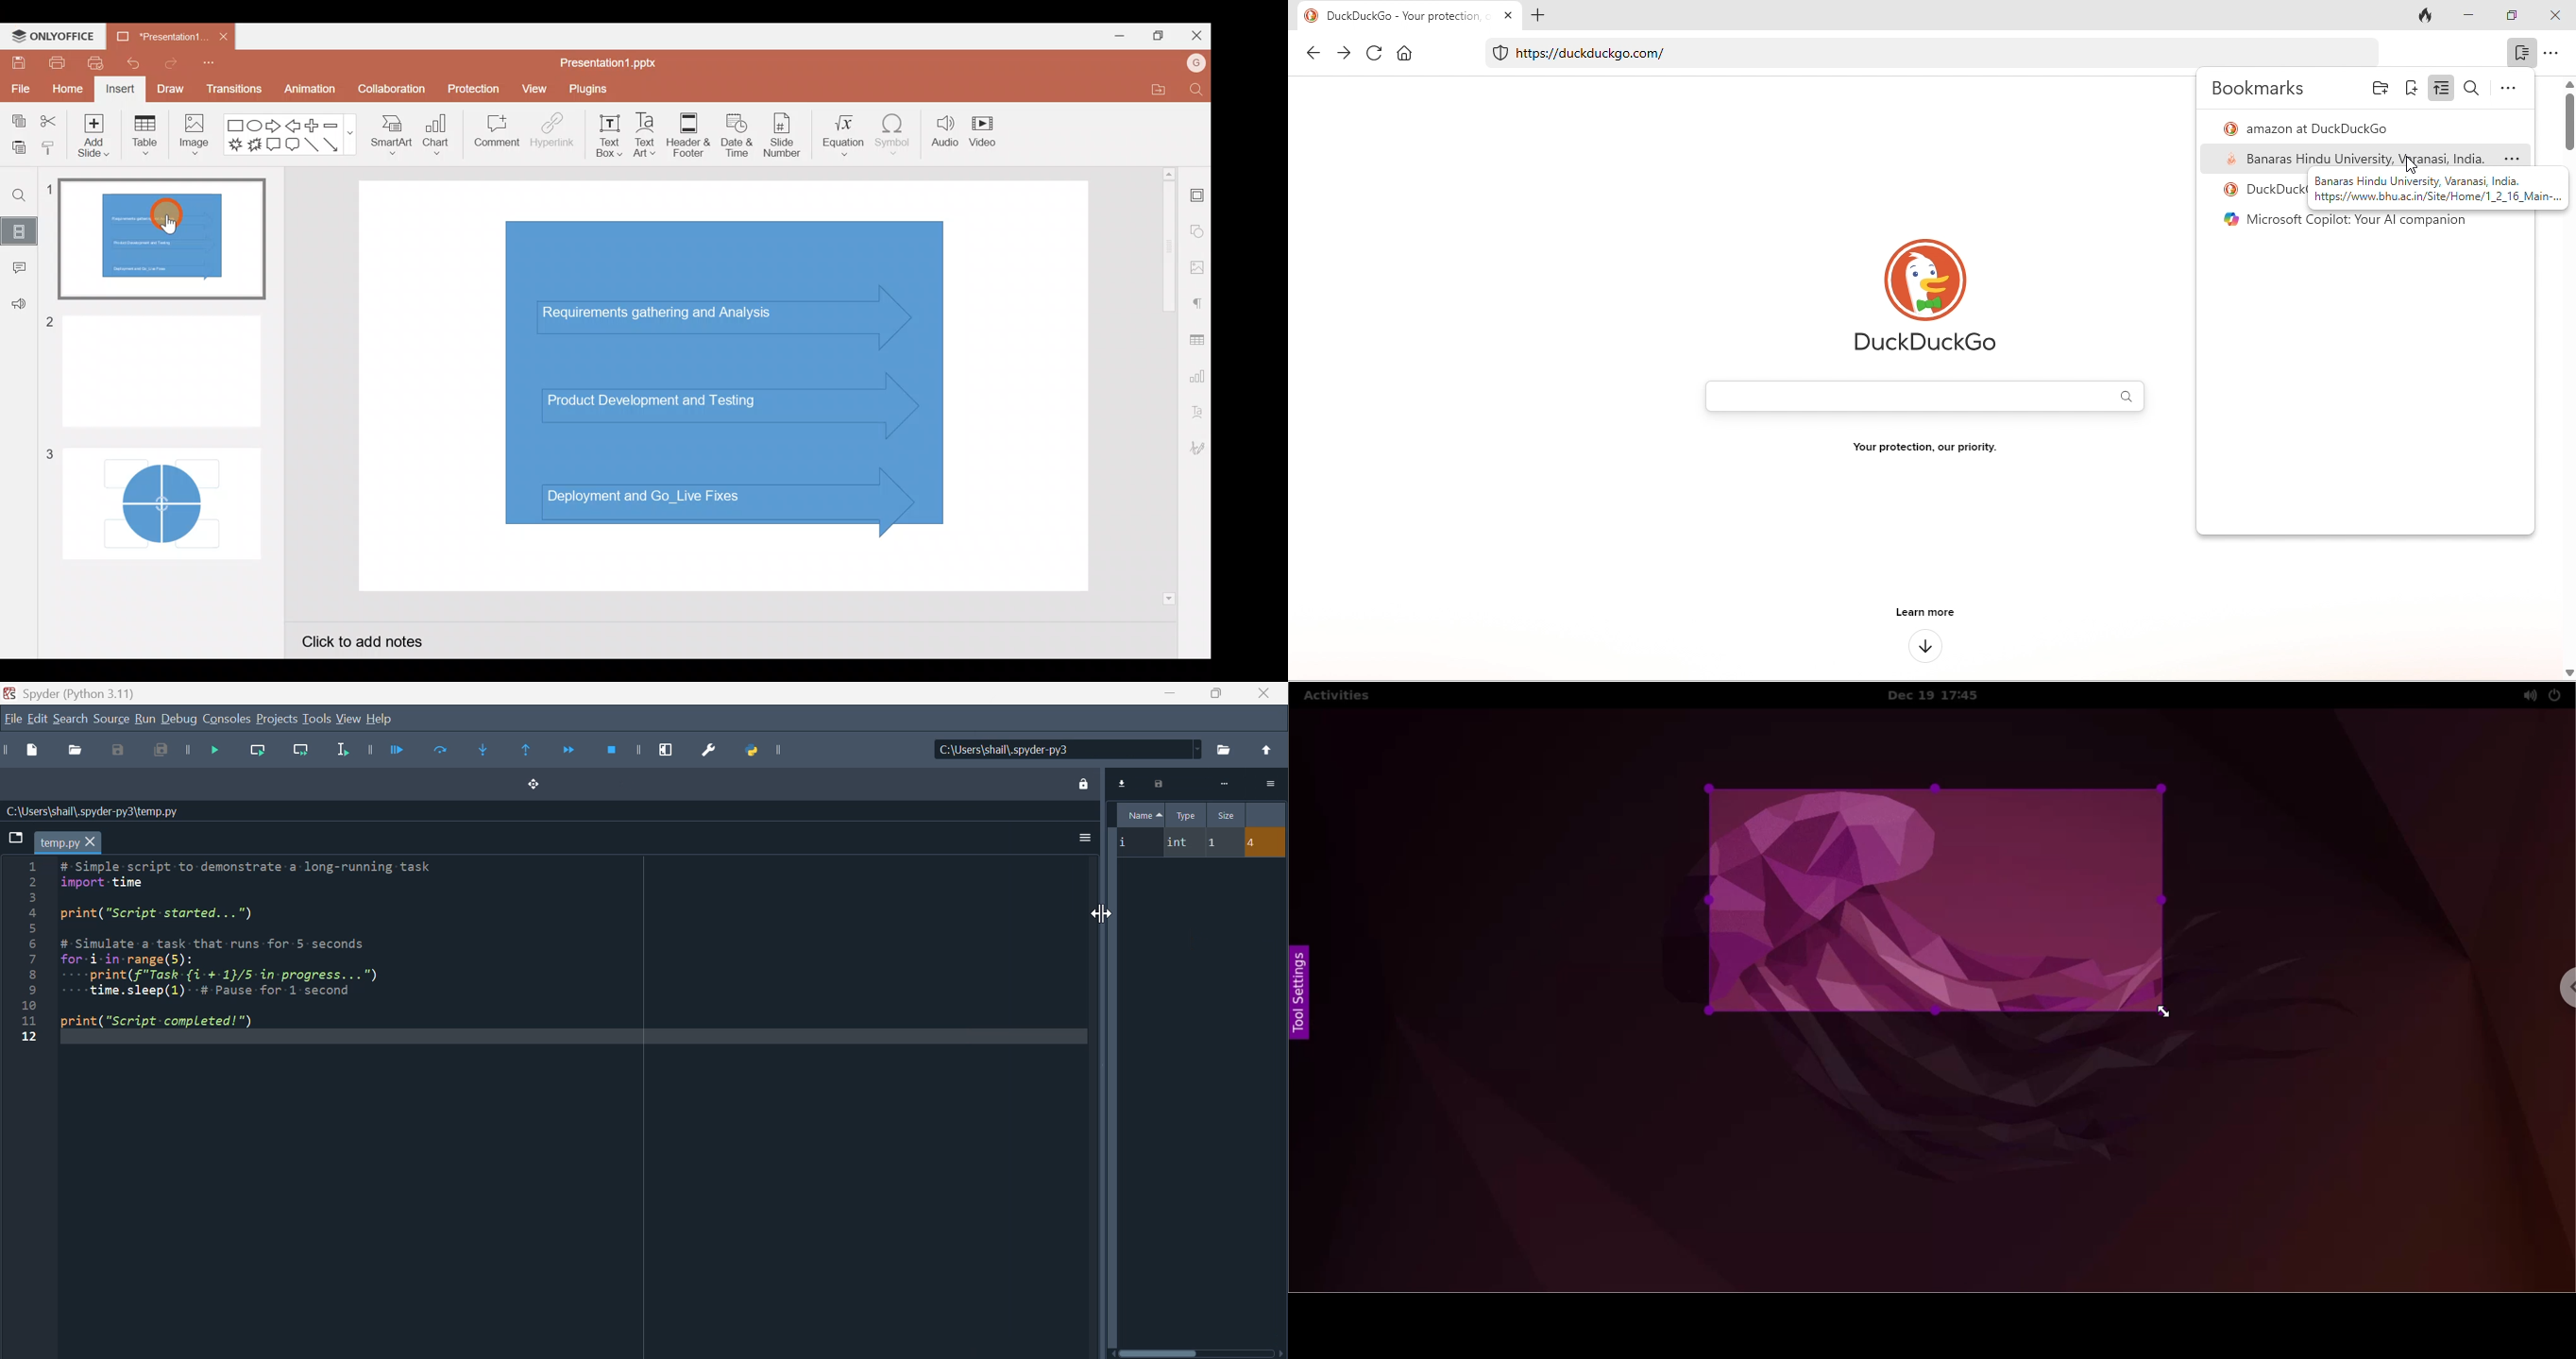 This screenshot has height=1372, width=2576. Describe the element at coordinates (1169, 693) in the screenshot. I see `minimise` at that location.